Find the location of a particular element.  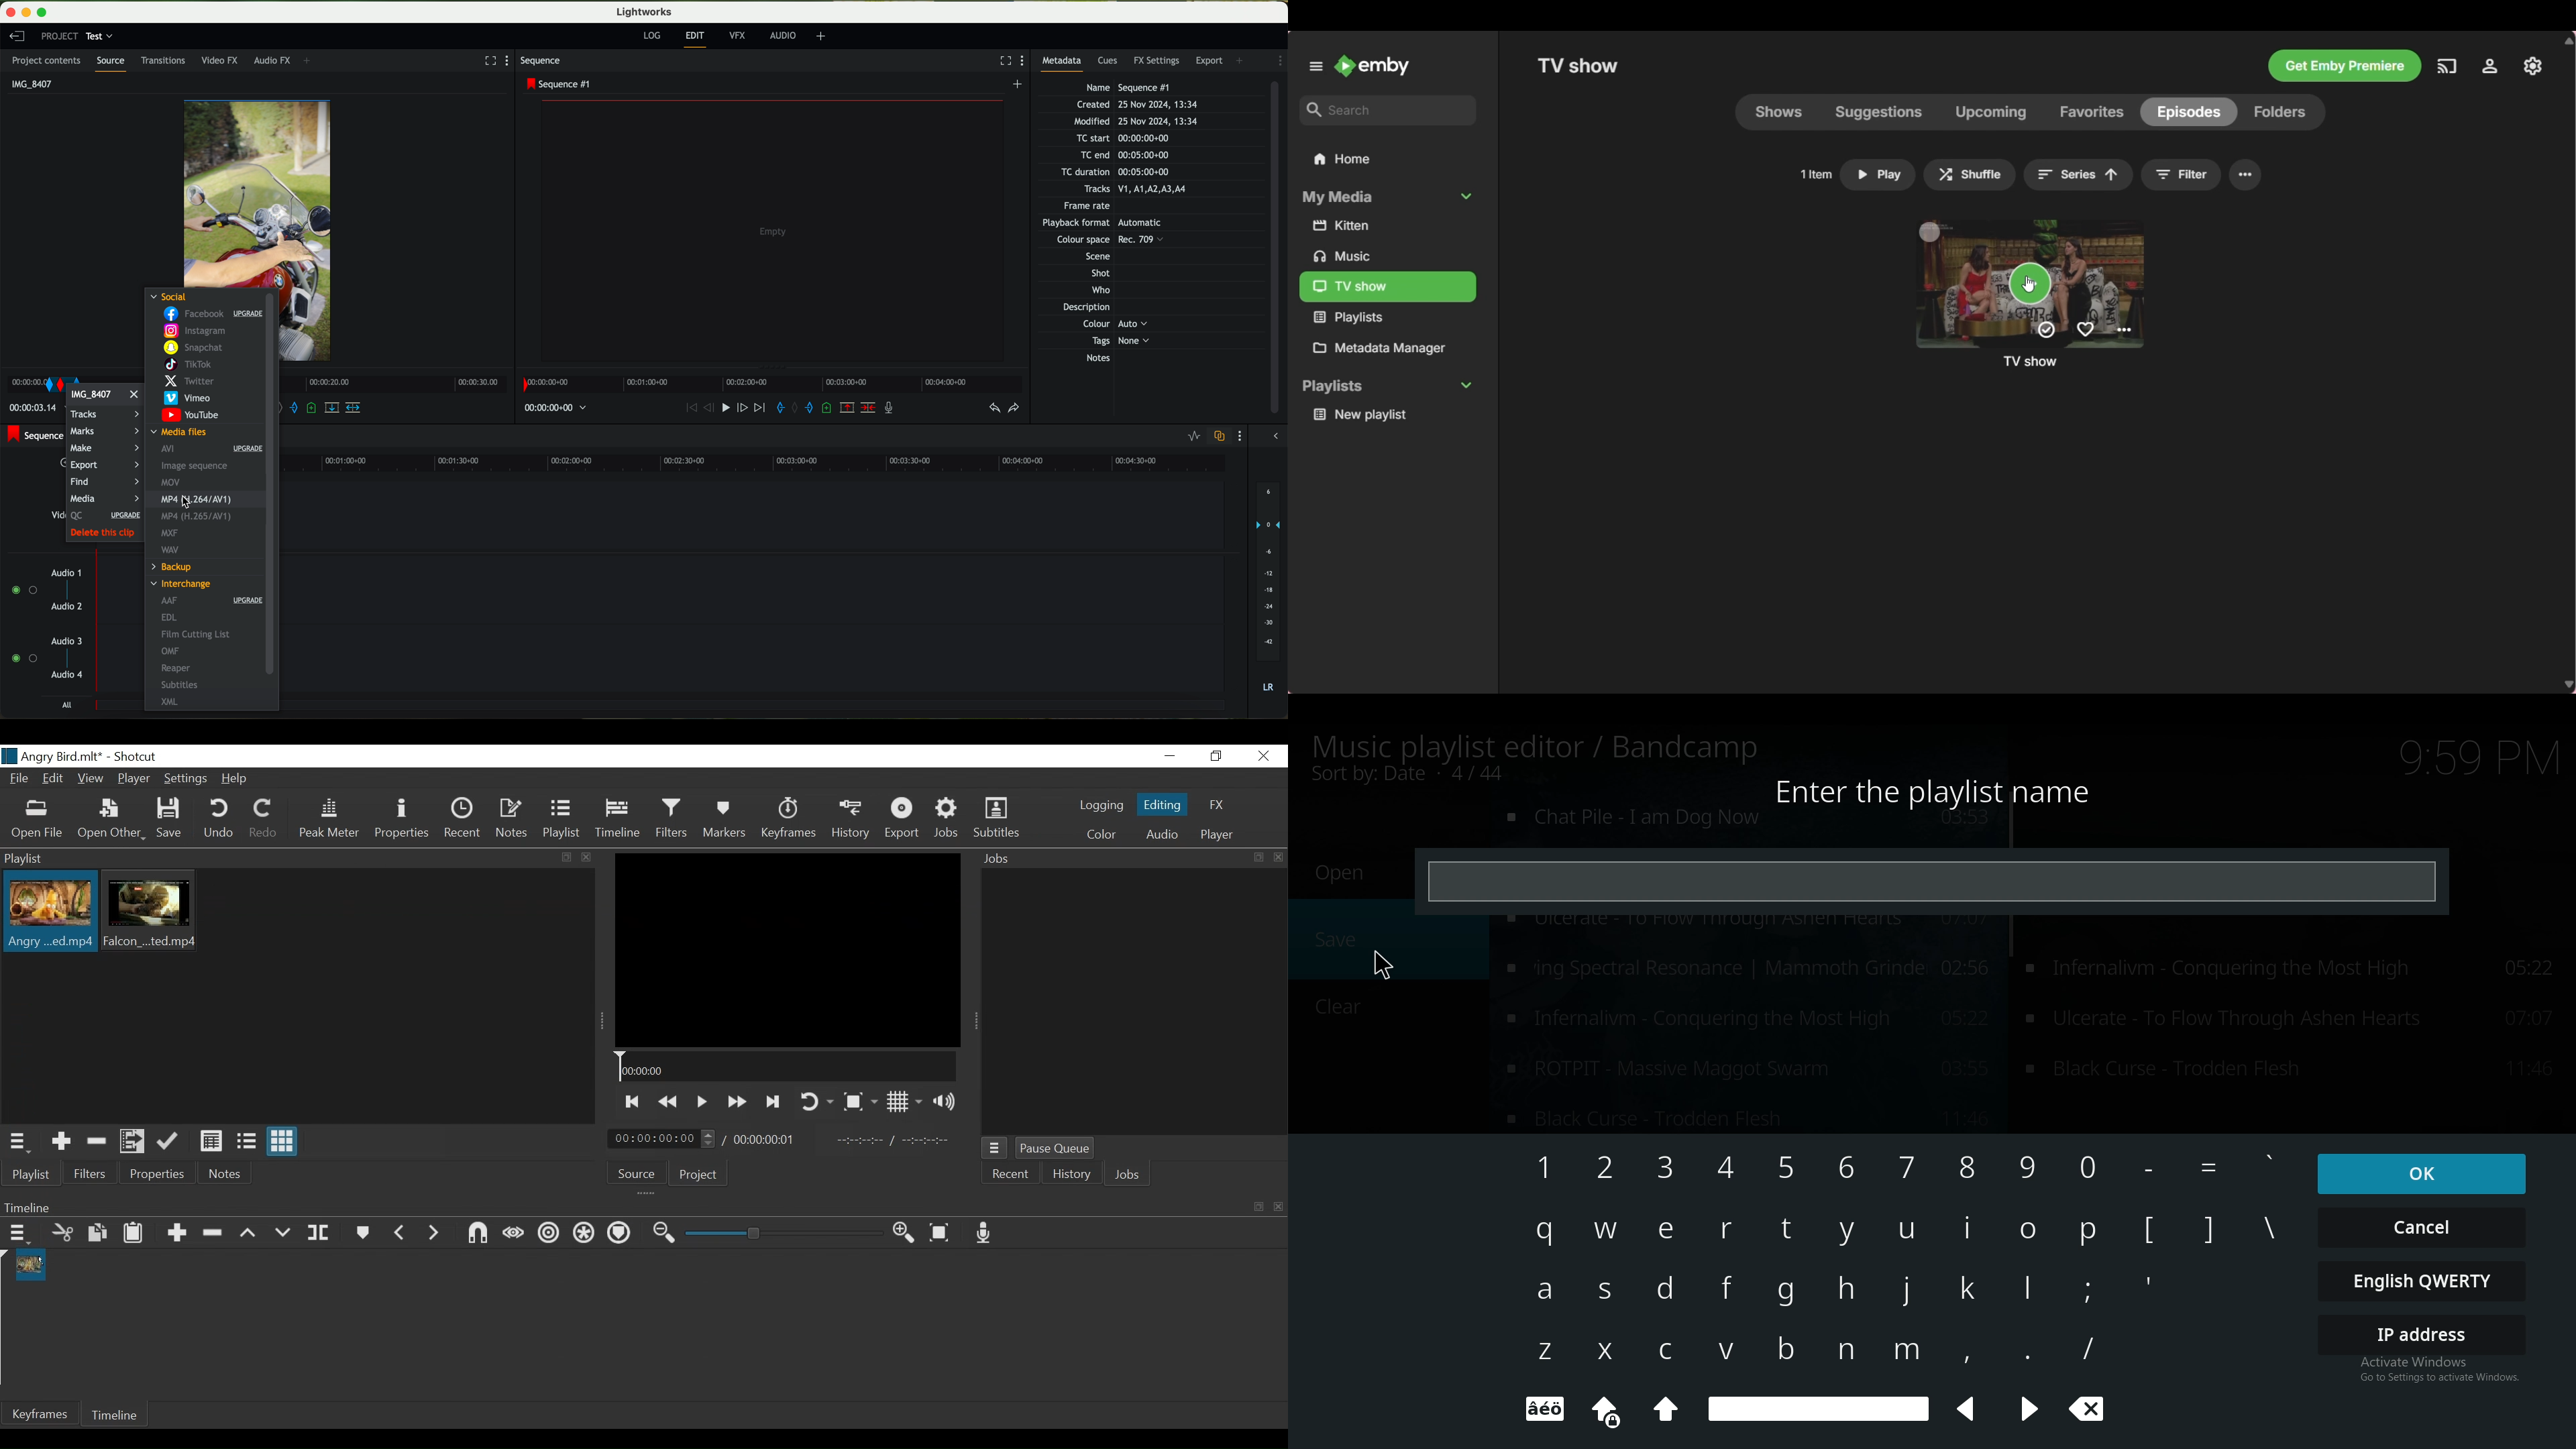

keyboard input is located at coordinates (1786, 1165).